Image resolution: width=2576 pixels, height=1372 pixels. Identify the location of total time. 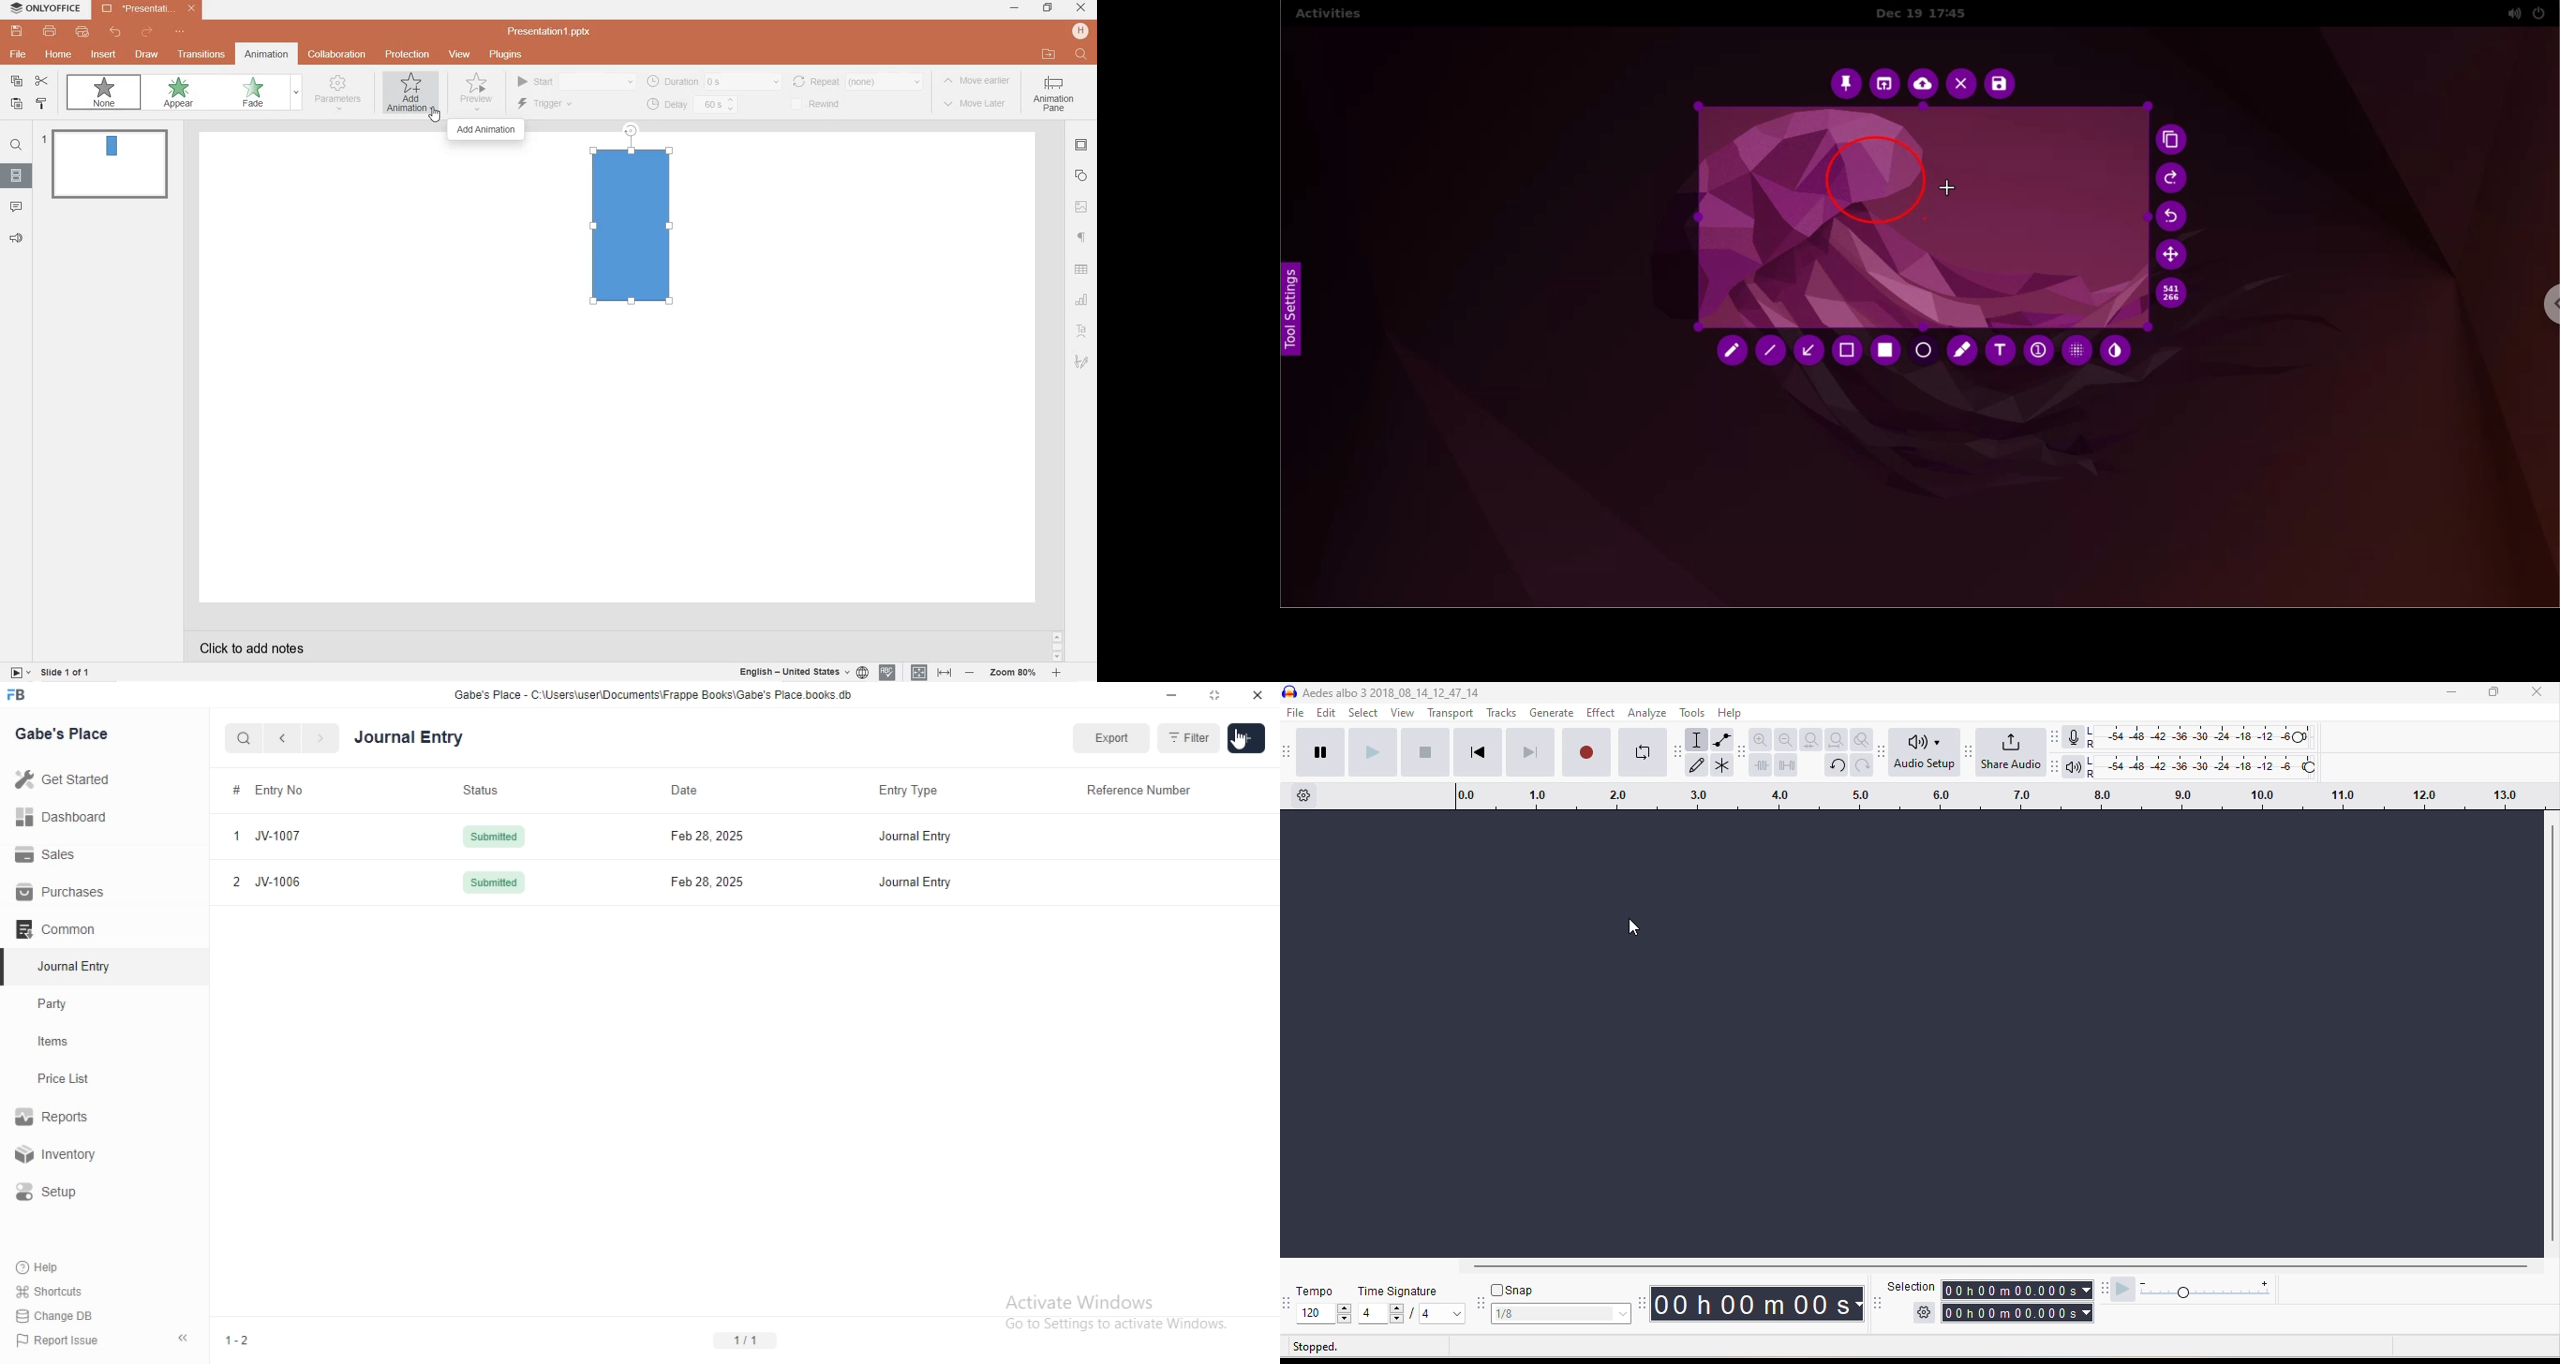
(2010, 1314).